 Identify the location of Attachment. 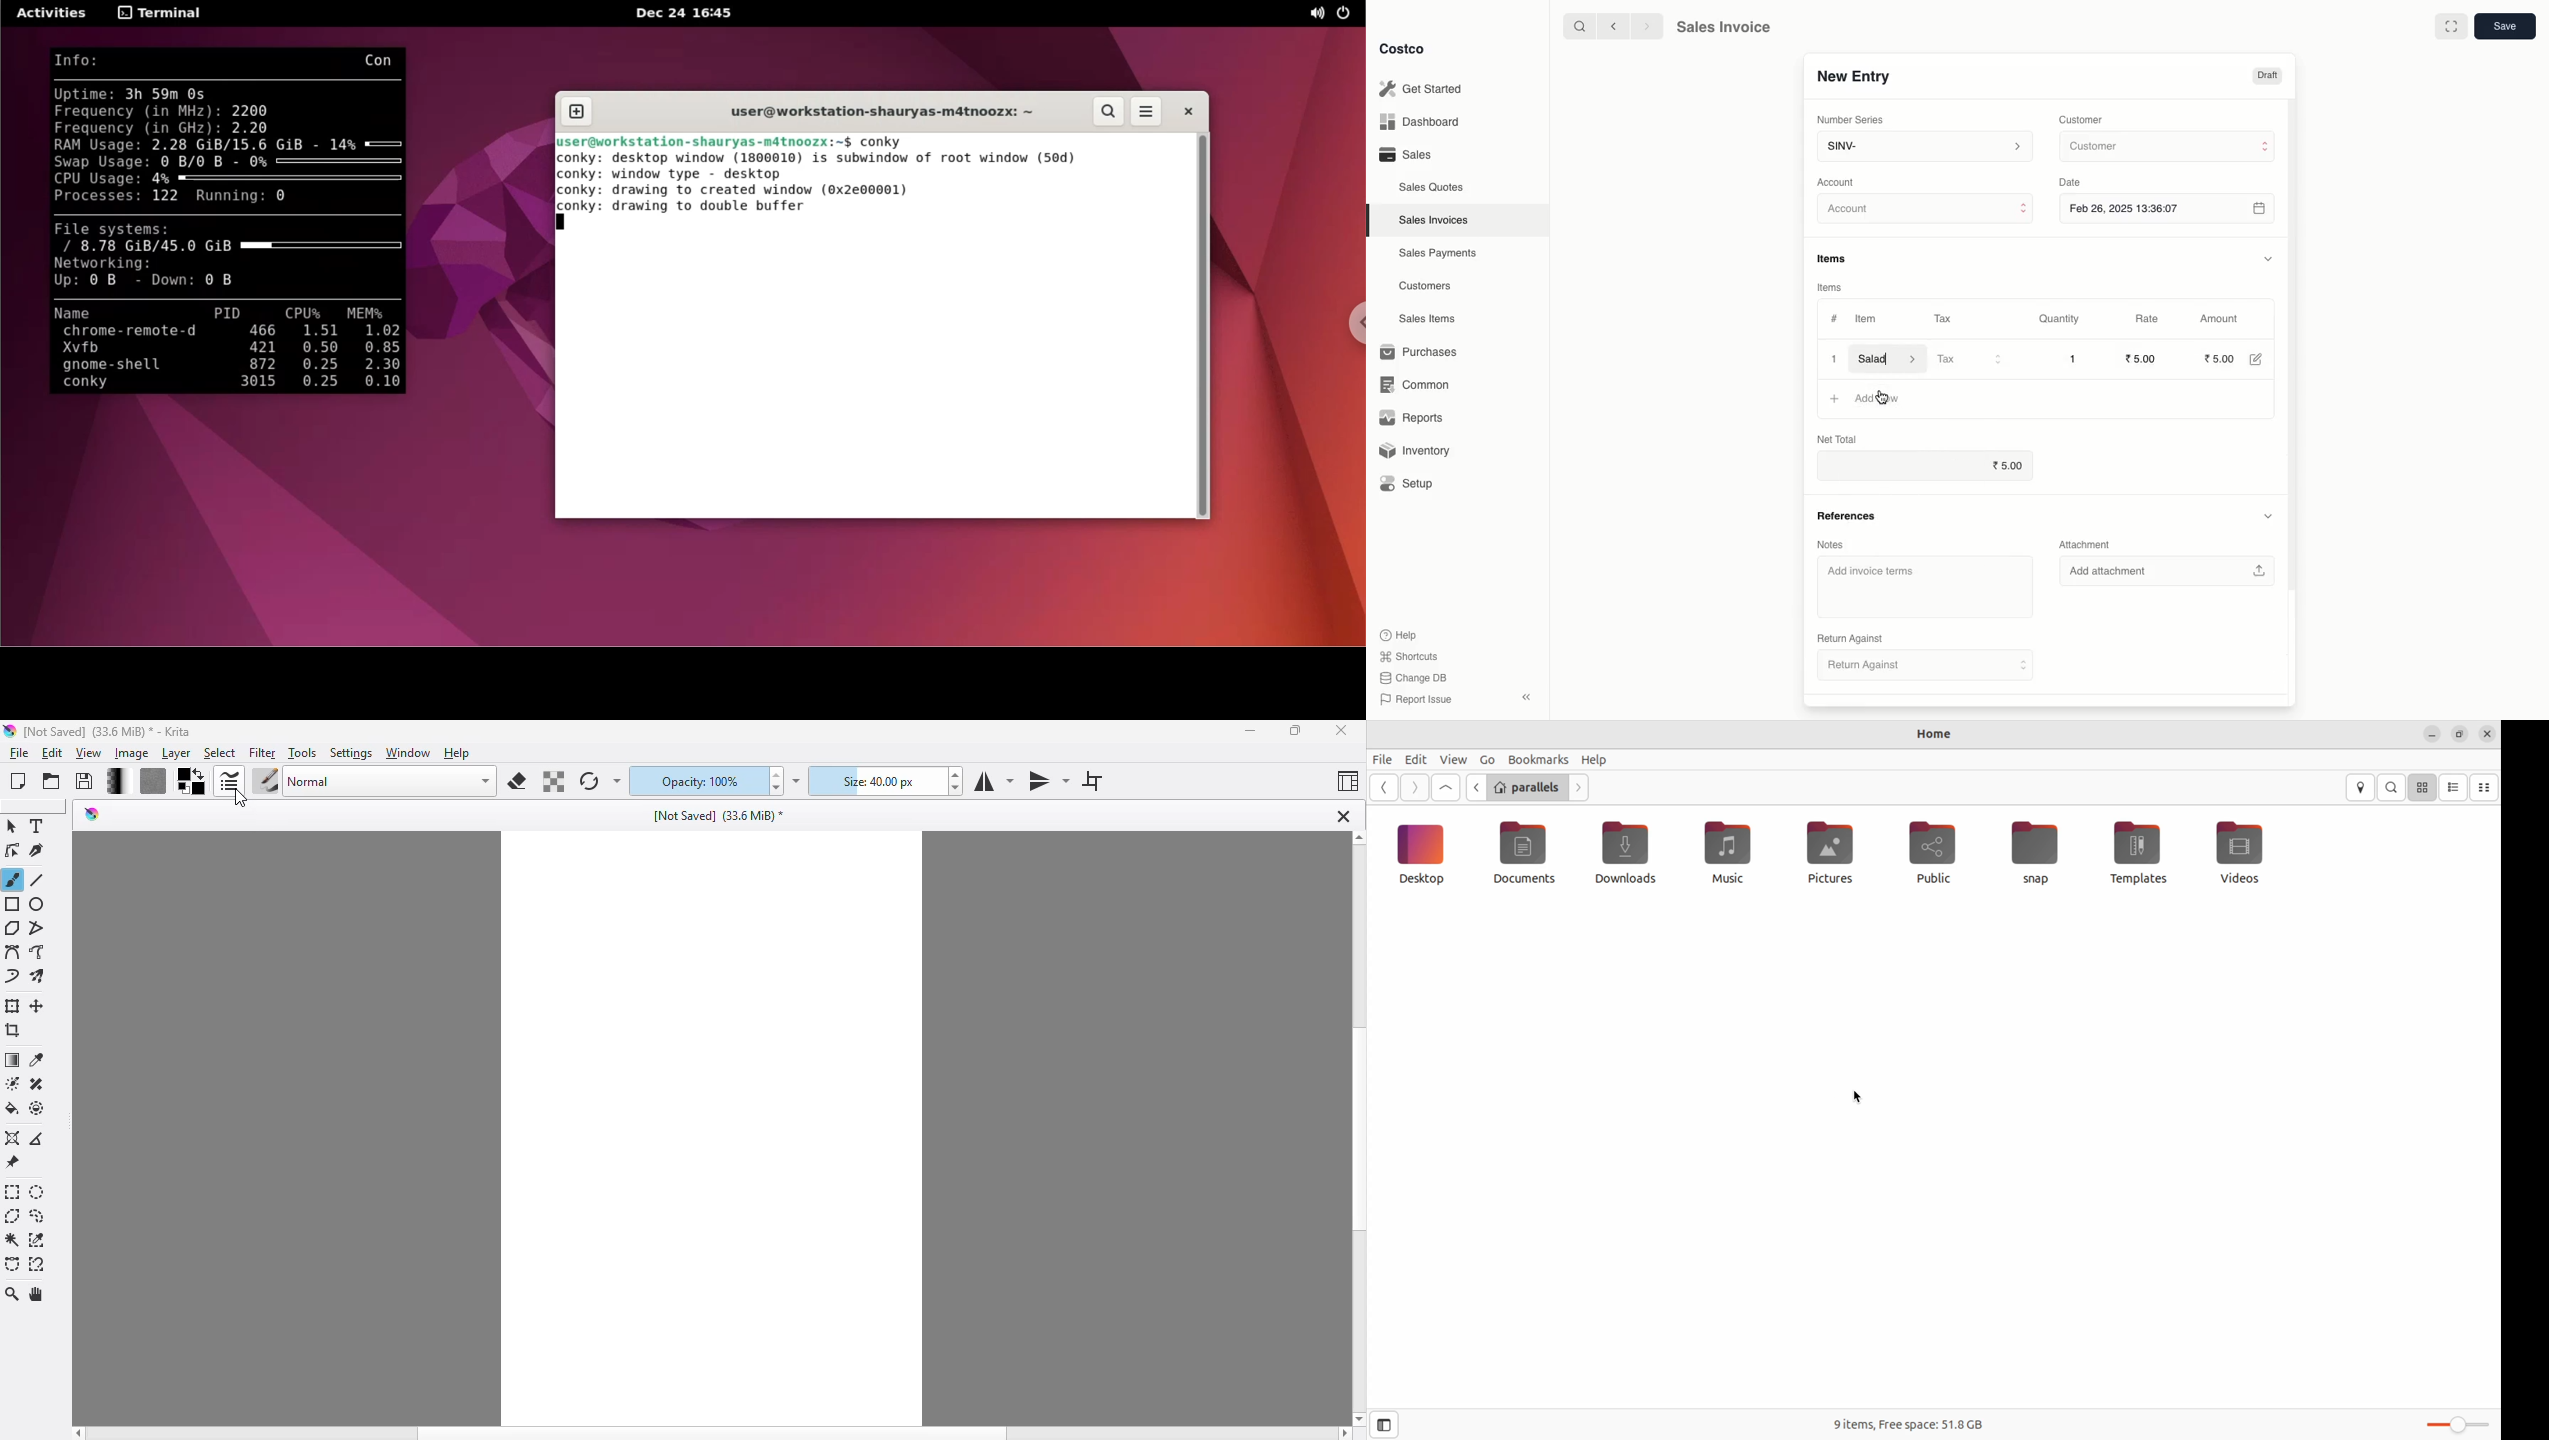
(2083, 544).